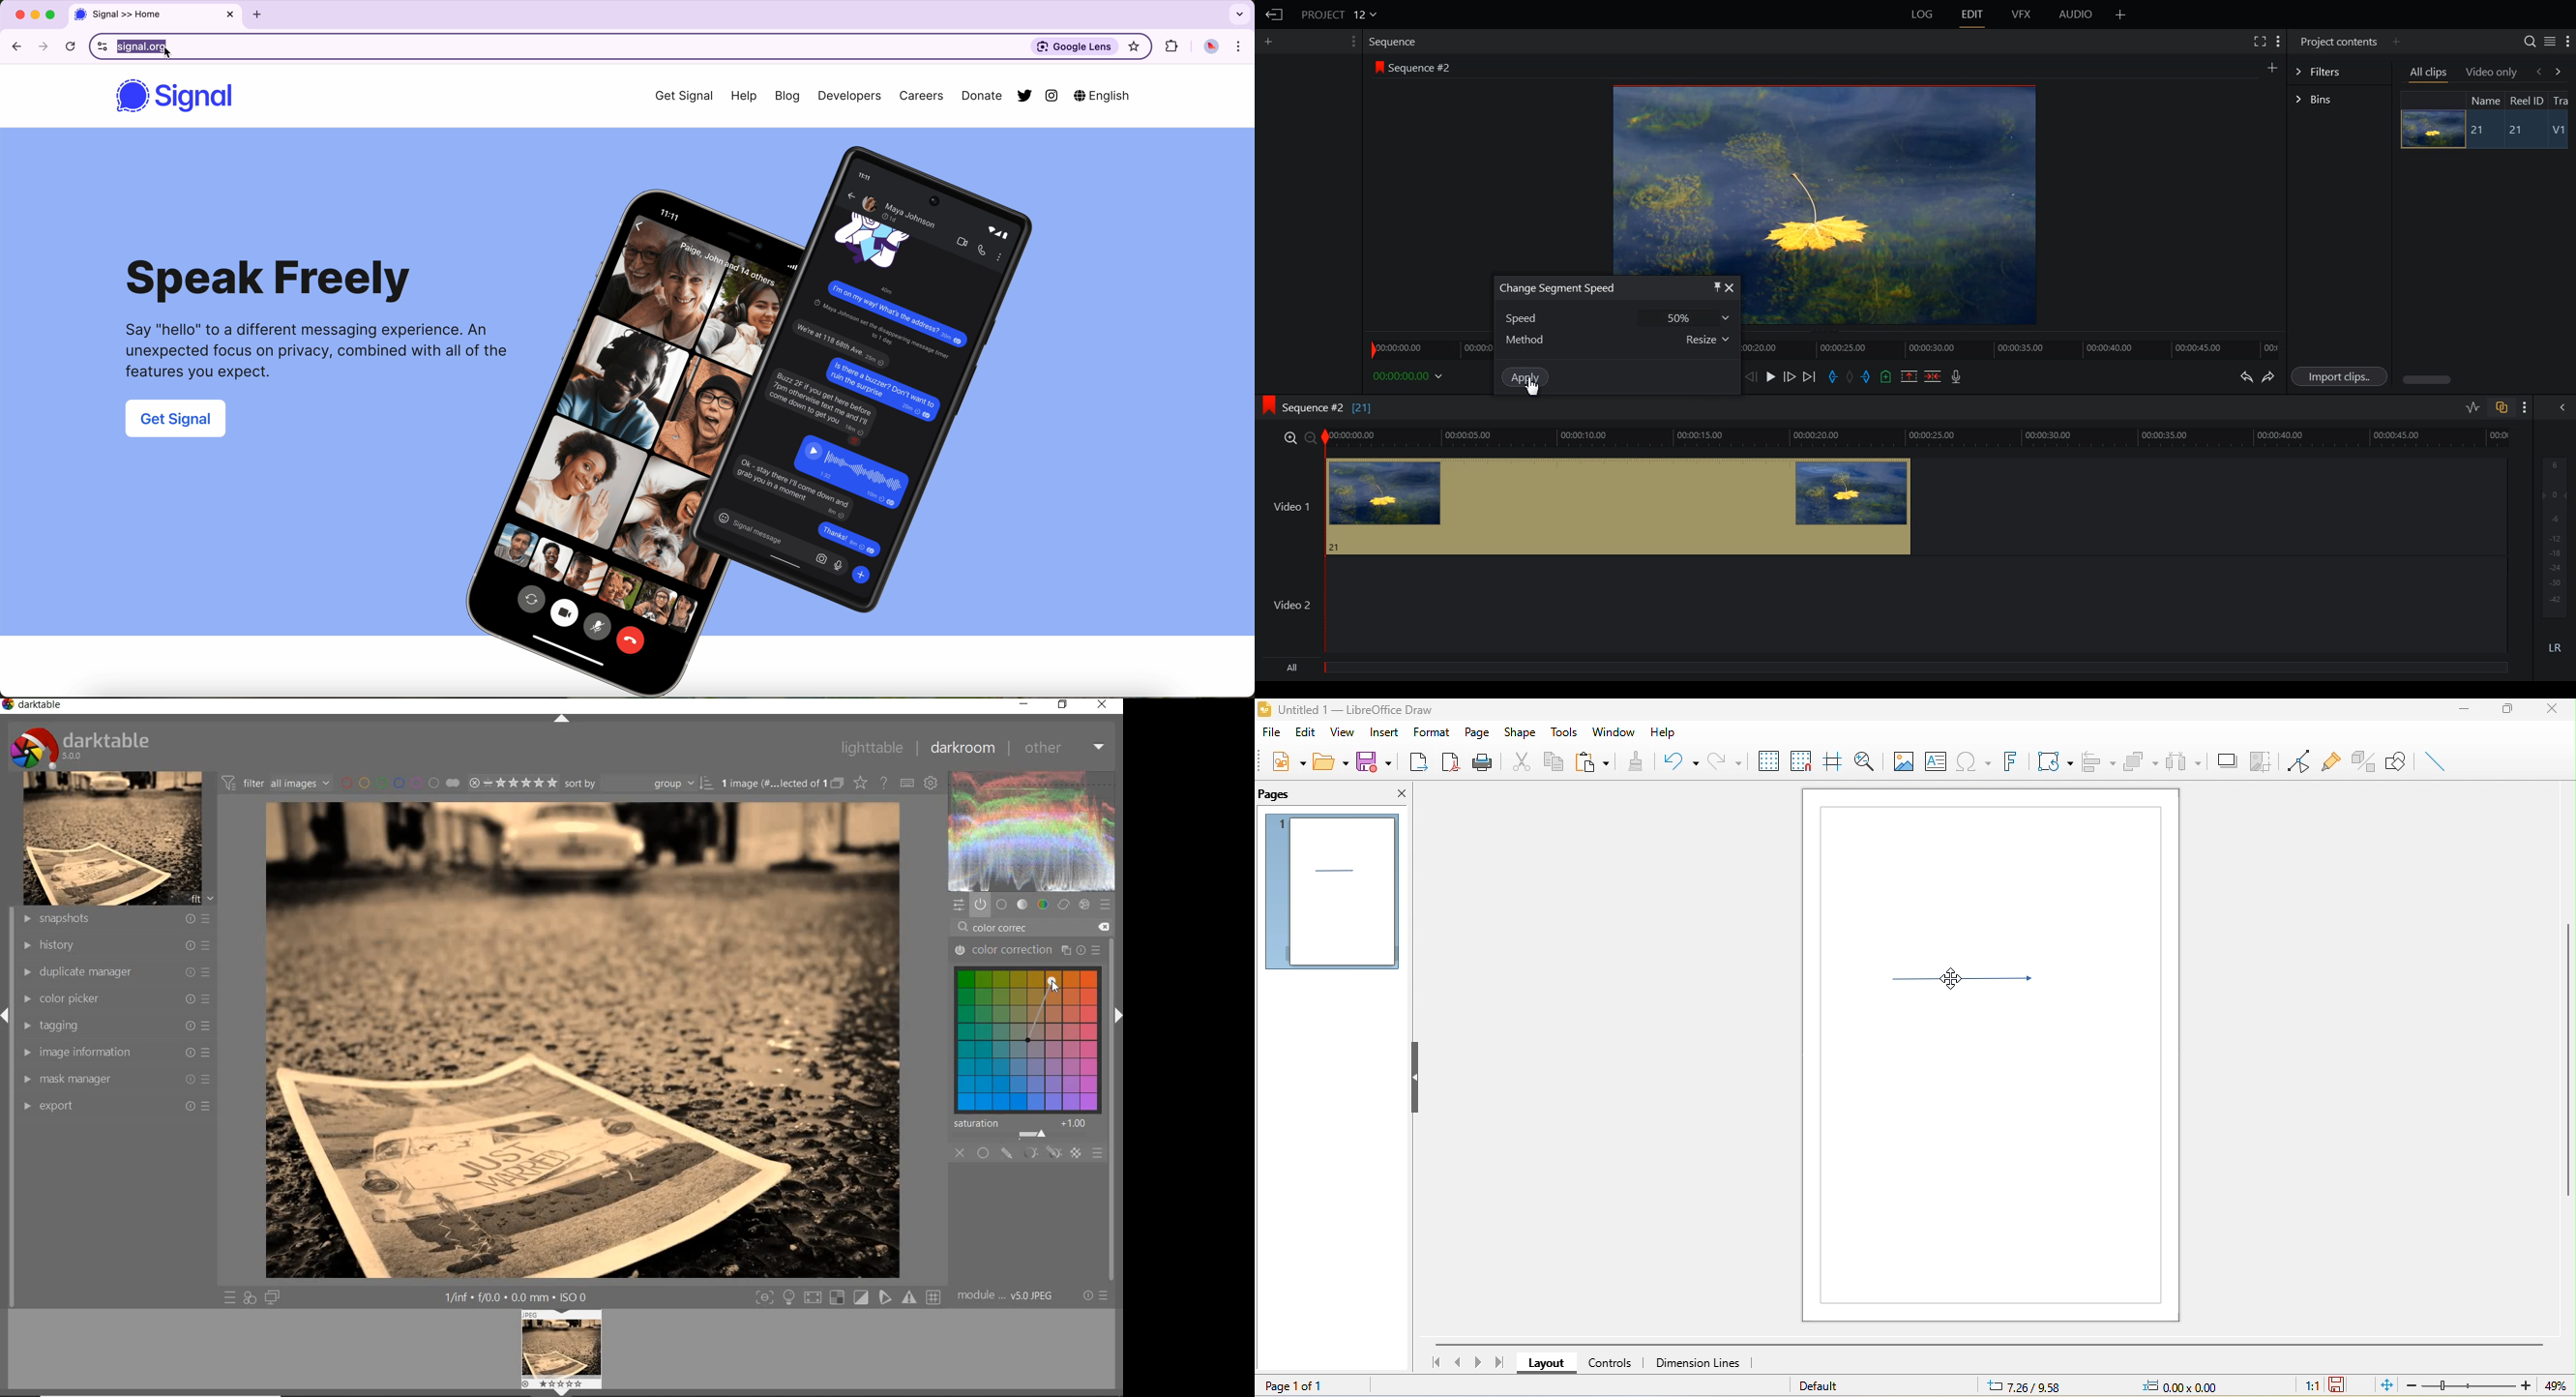  What do you see at coordinates (2561, 71) in the screenshot?
I see `forward` at bounding box center [2561, 71].